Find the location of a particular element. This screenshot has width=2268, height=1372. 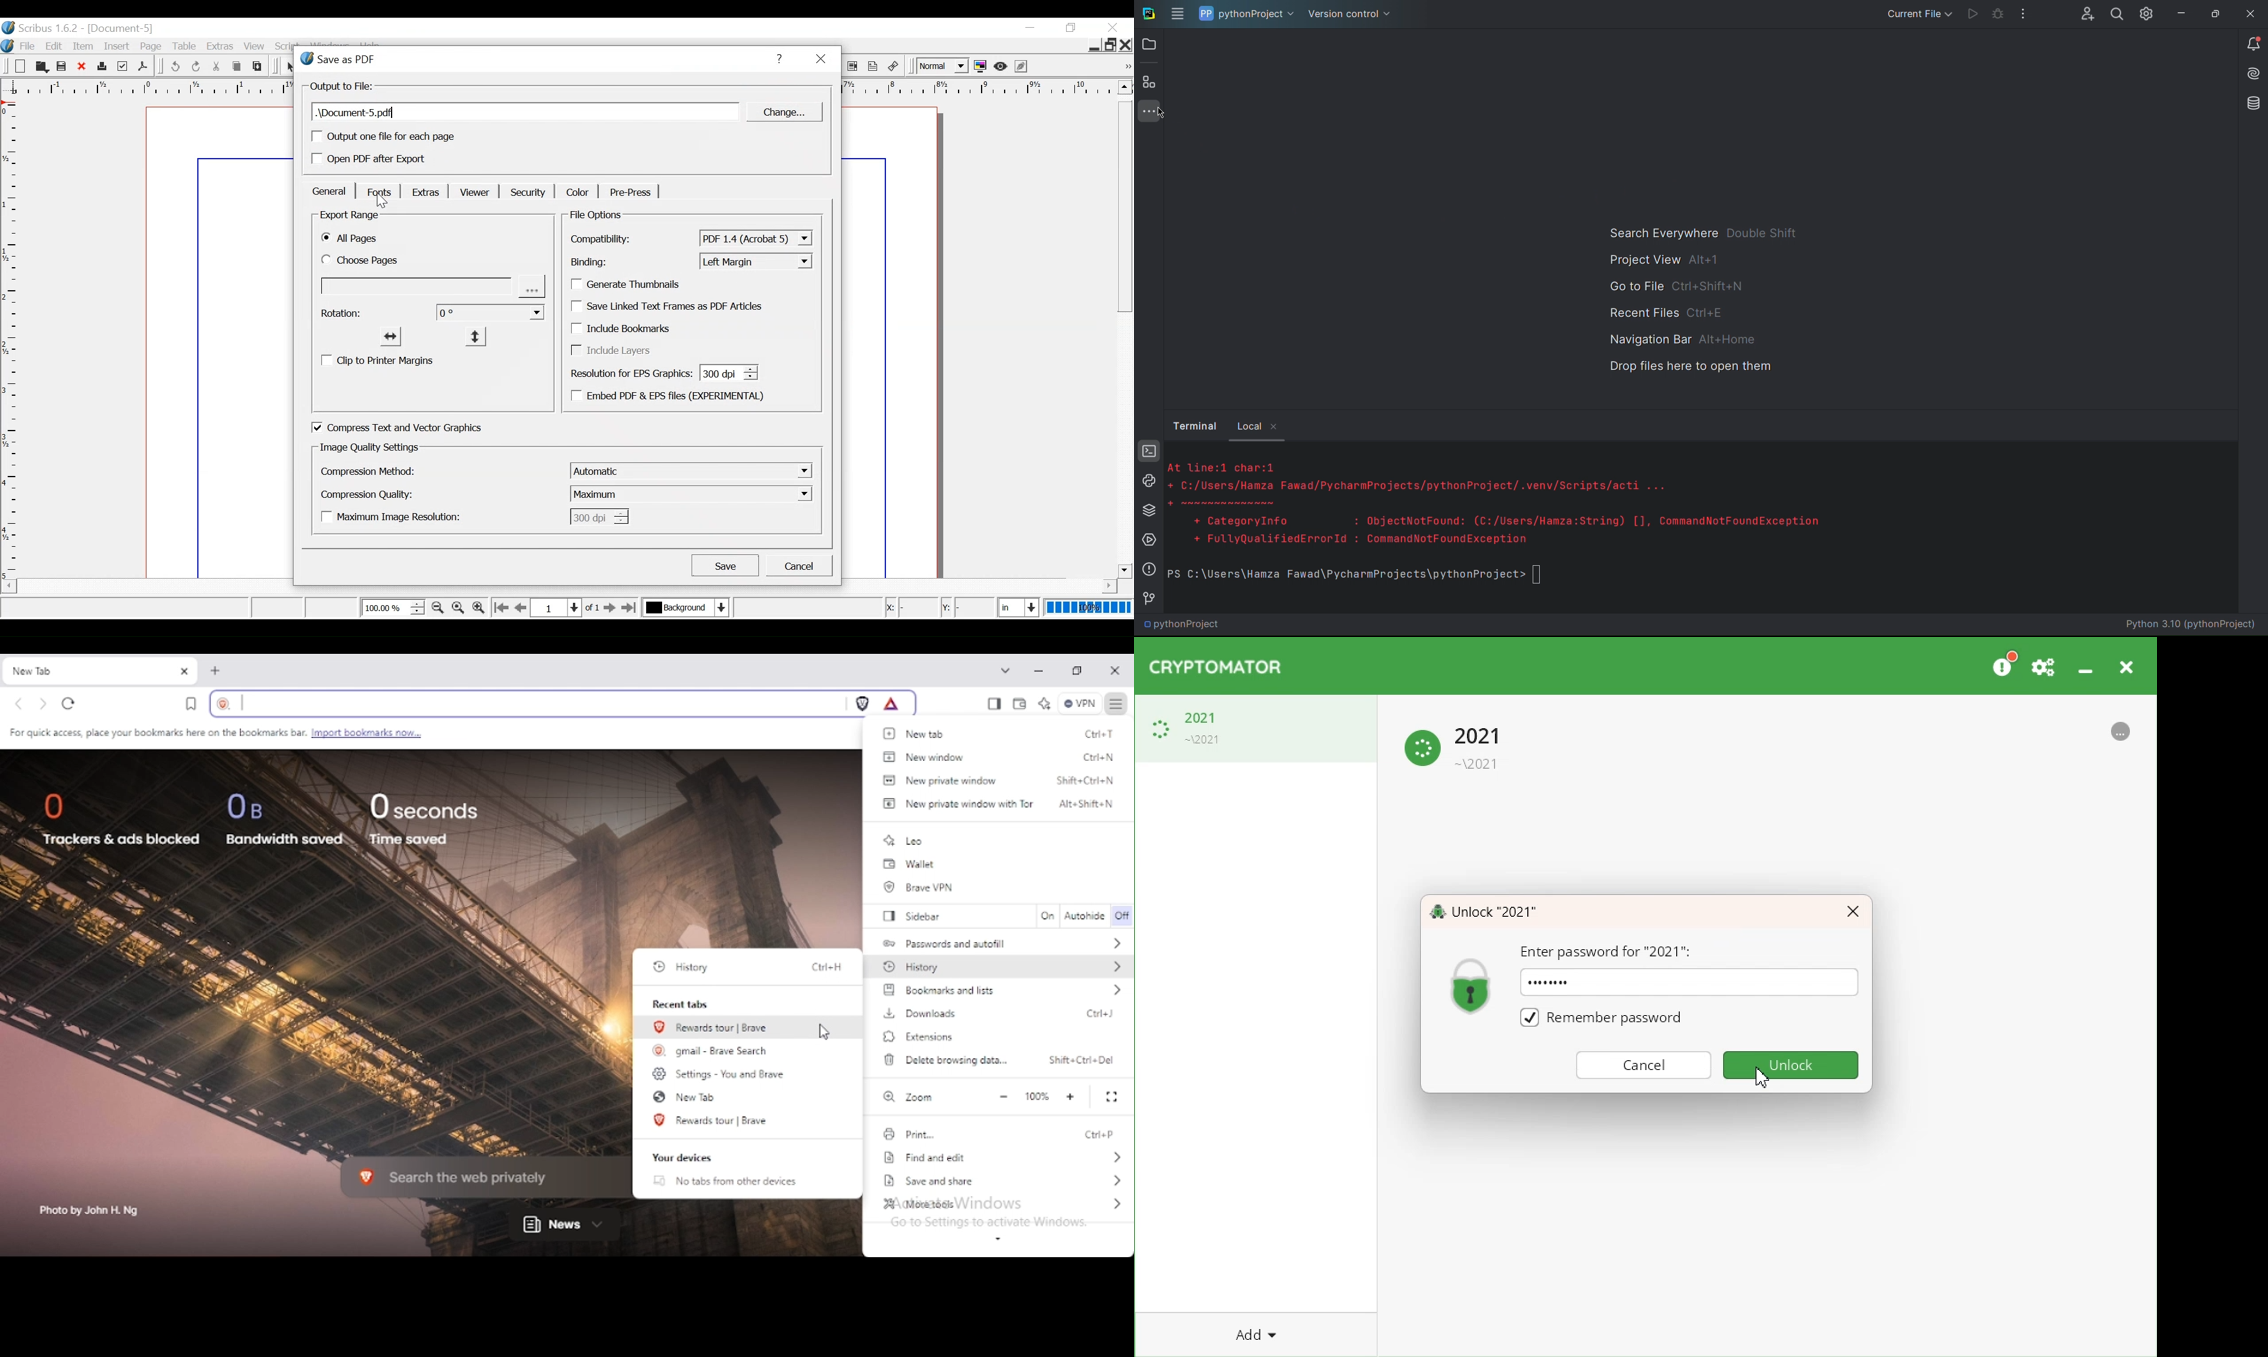

Preview mode is located at coordinates (1002, 67).